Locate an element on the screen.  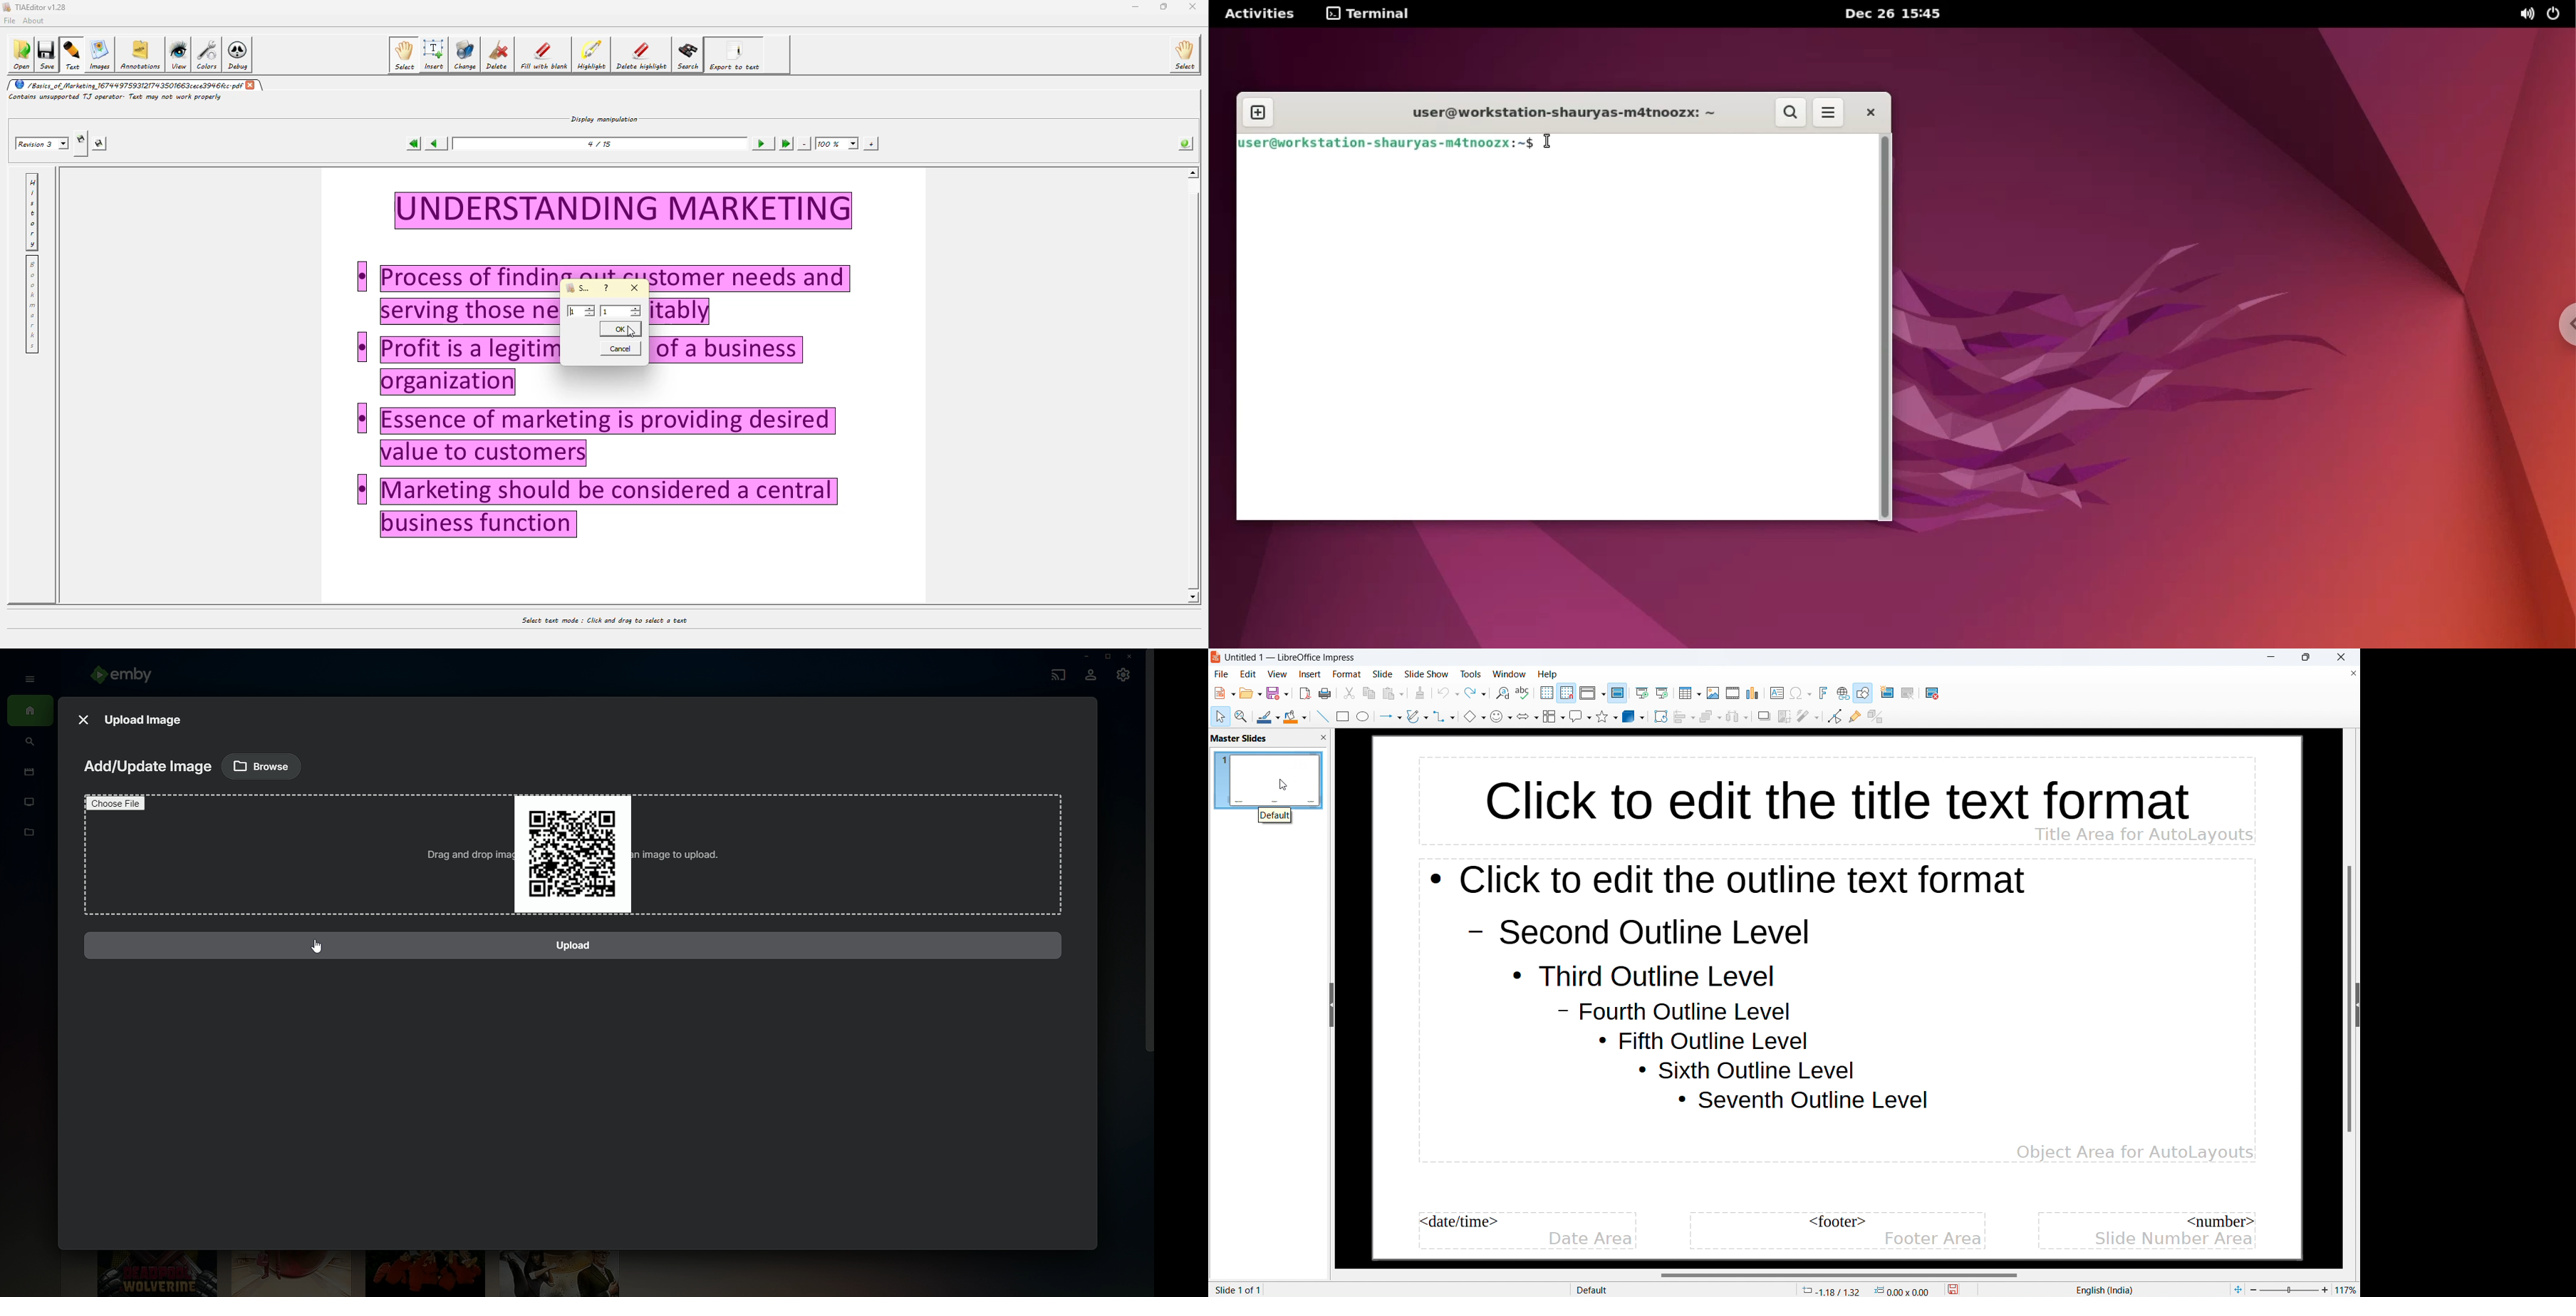
new slide is located at coordinates (1890, 693).